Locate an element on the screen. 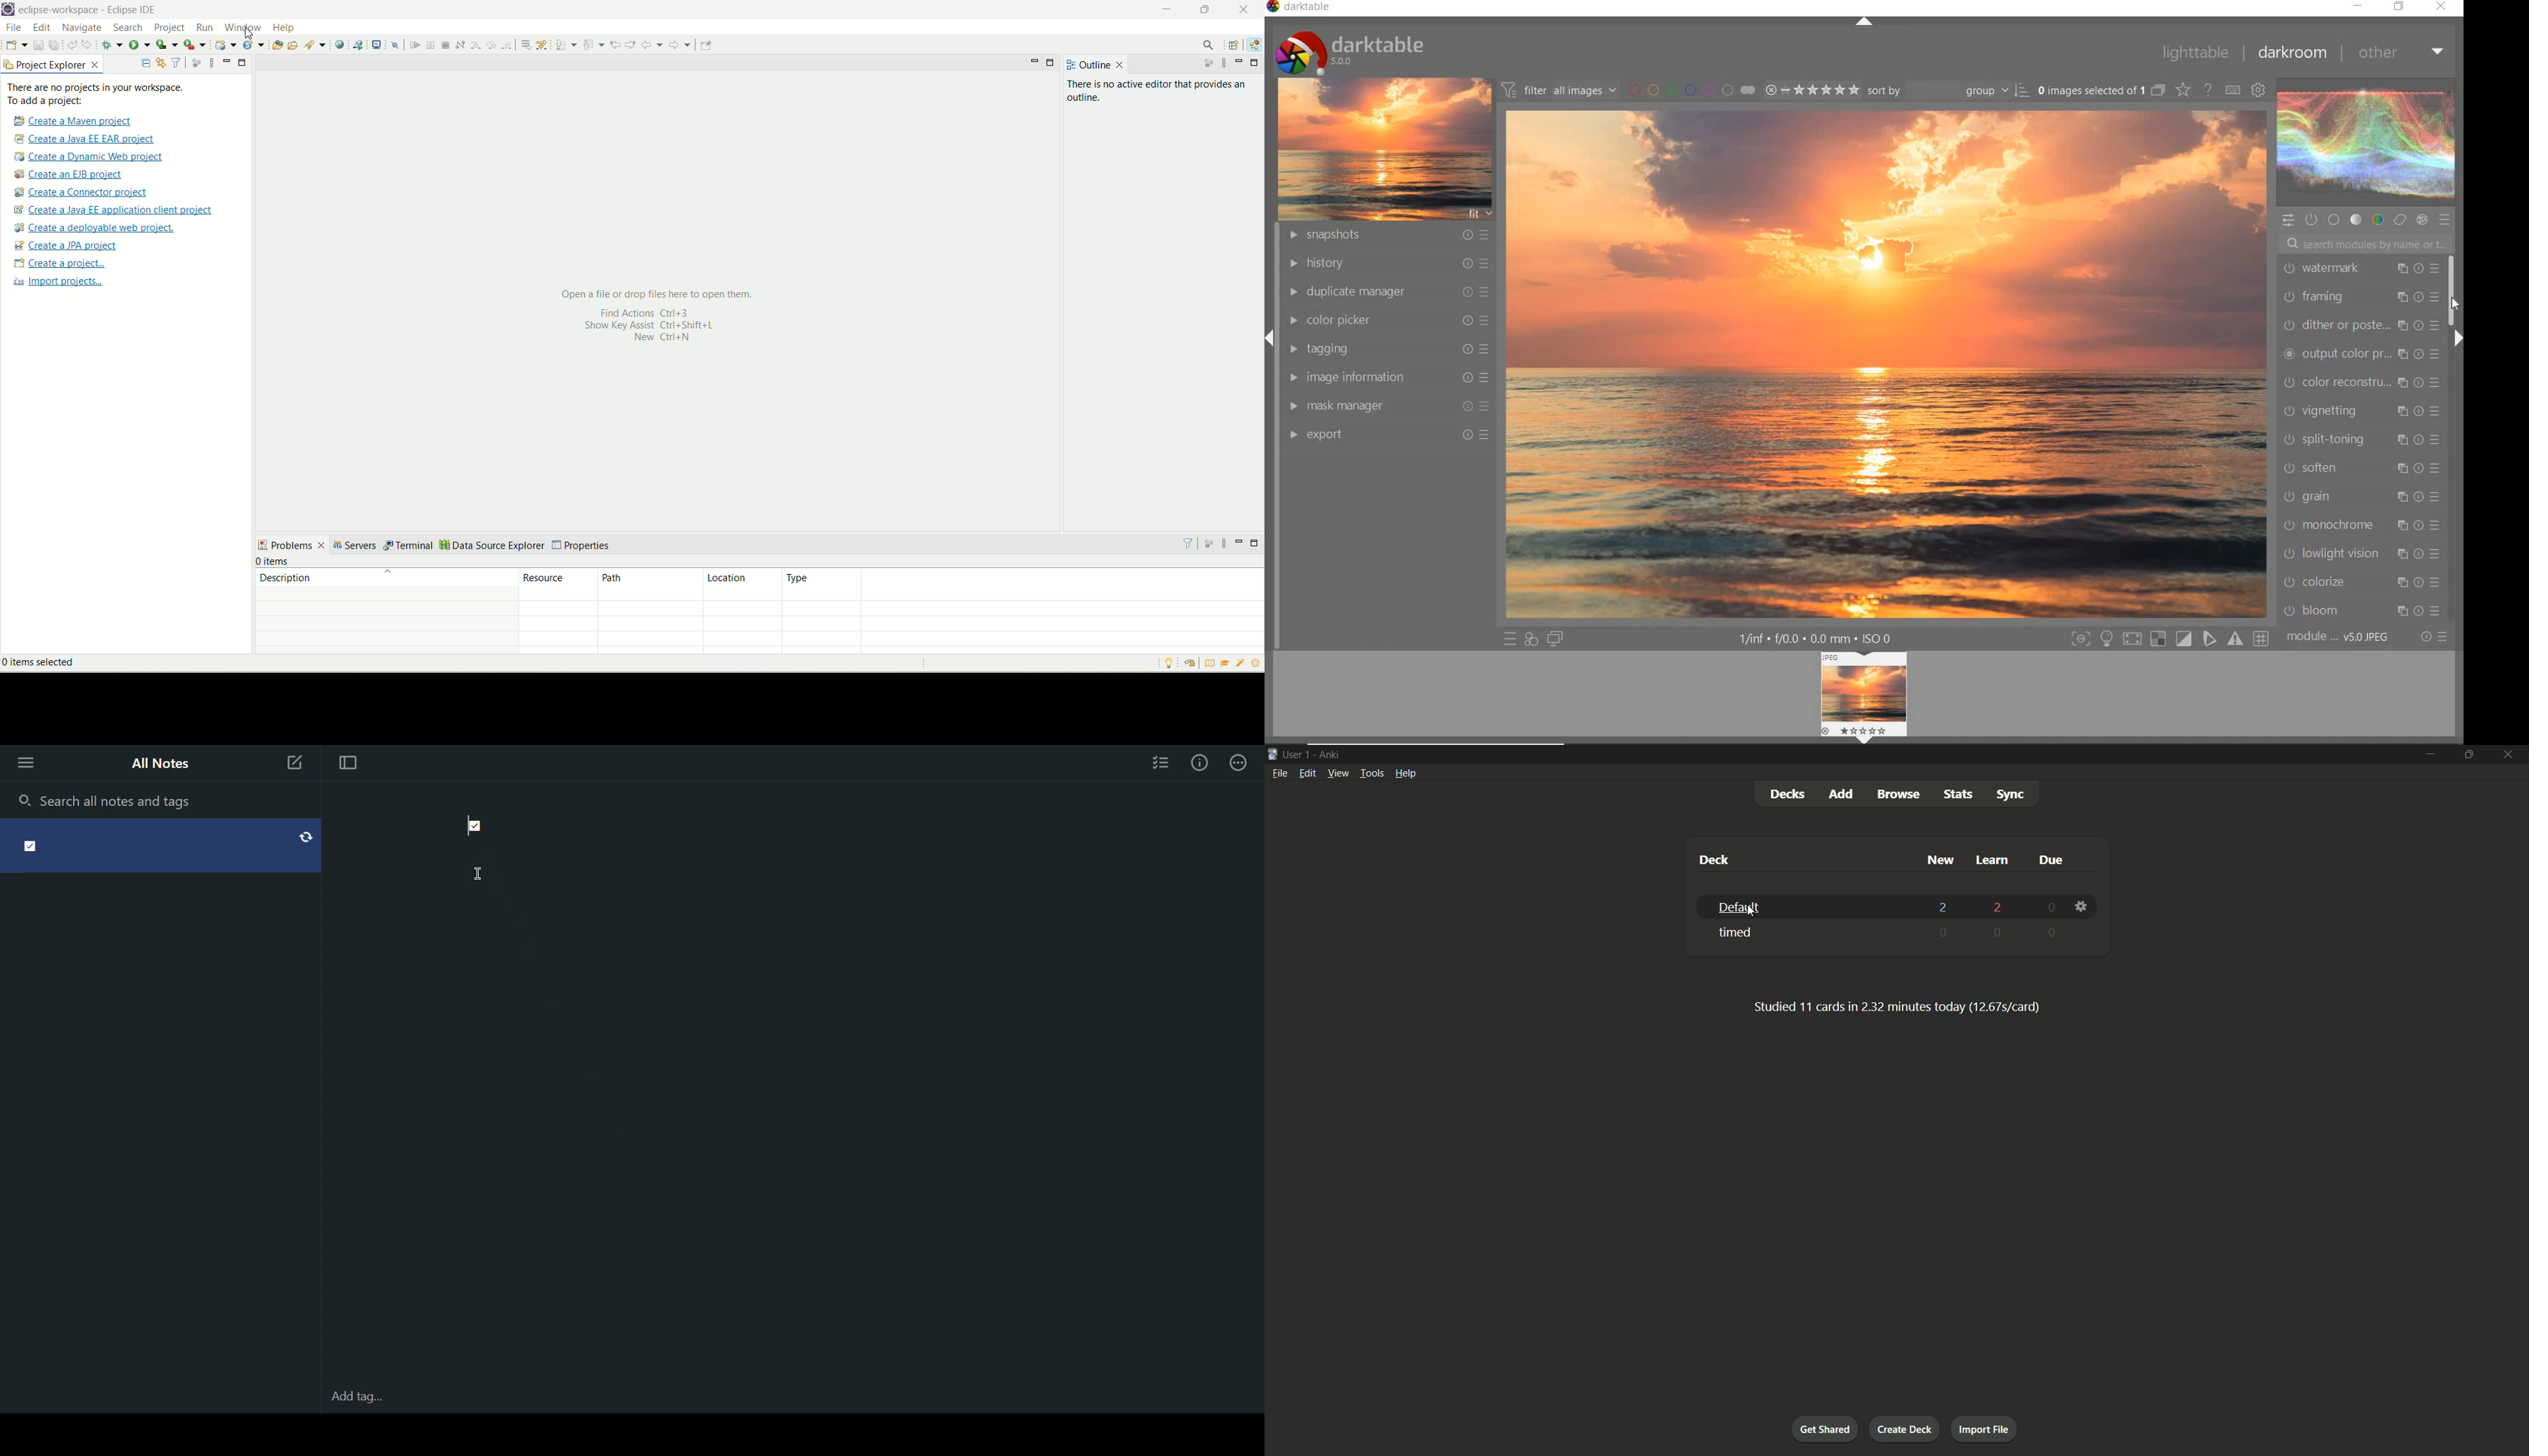 This screenshot has width=2548, height=1456. tip of the day is located at coordinates (1256, 663).